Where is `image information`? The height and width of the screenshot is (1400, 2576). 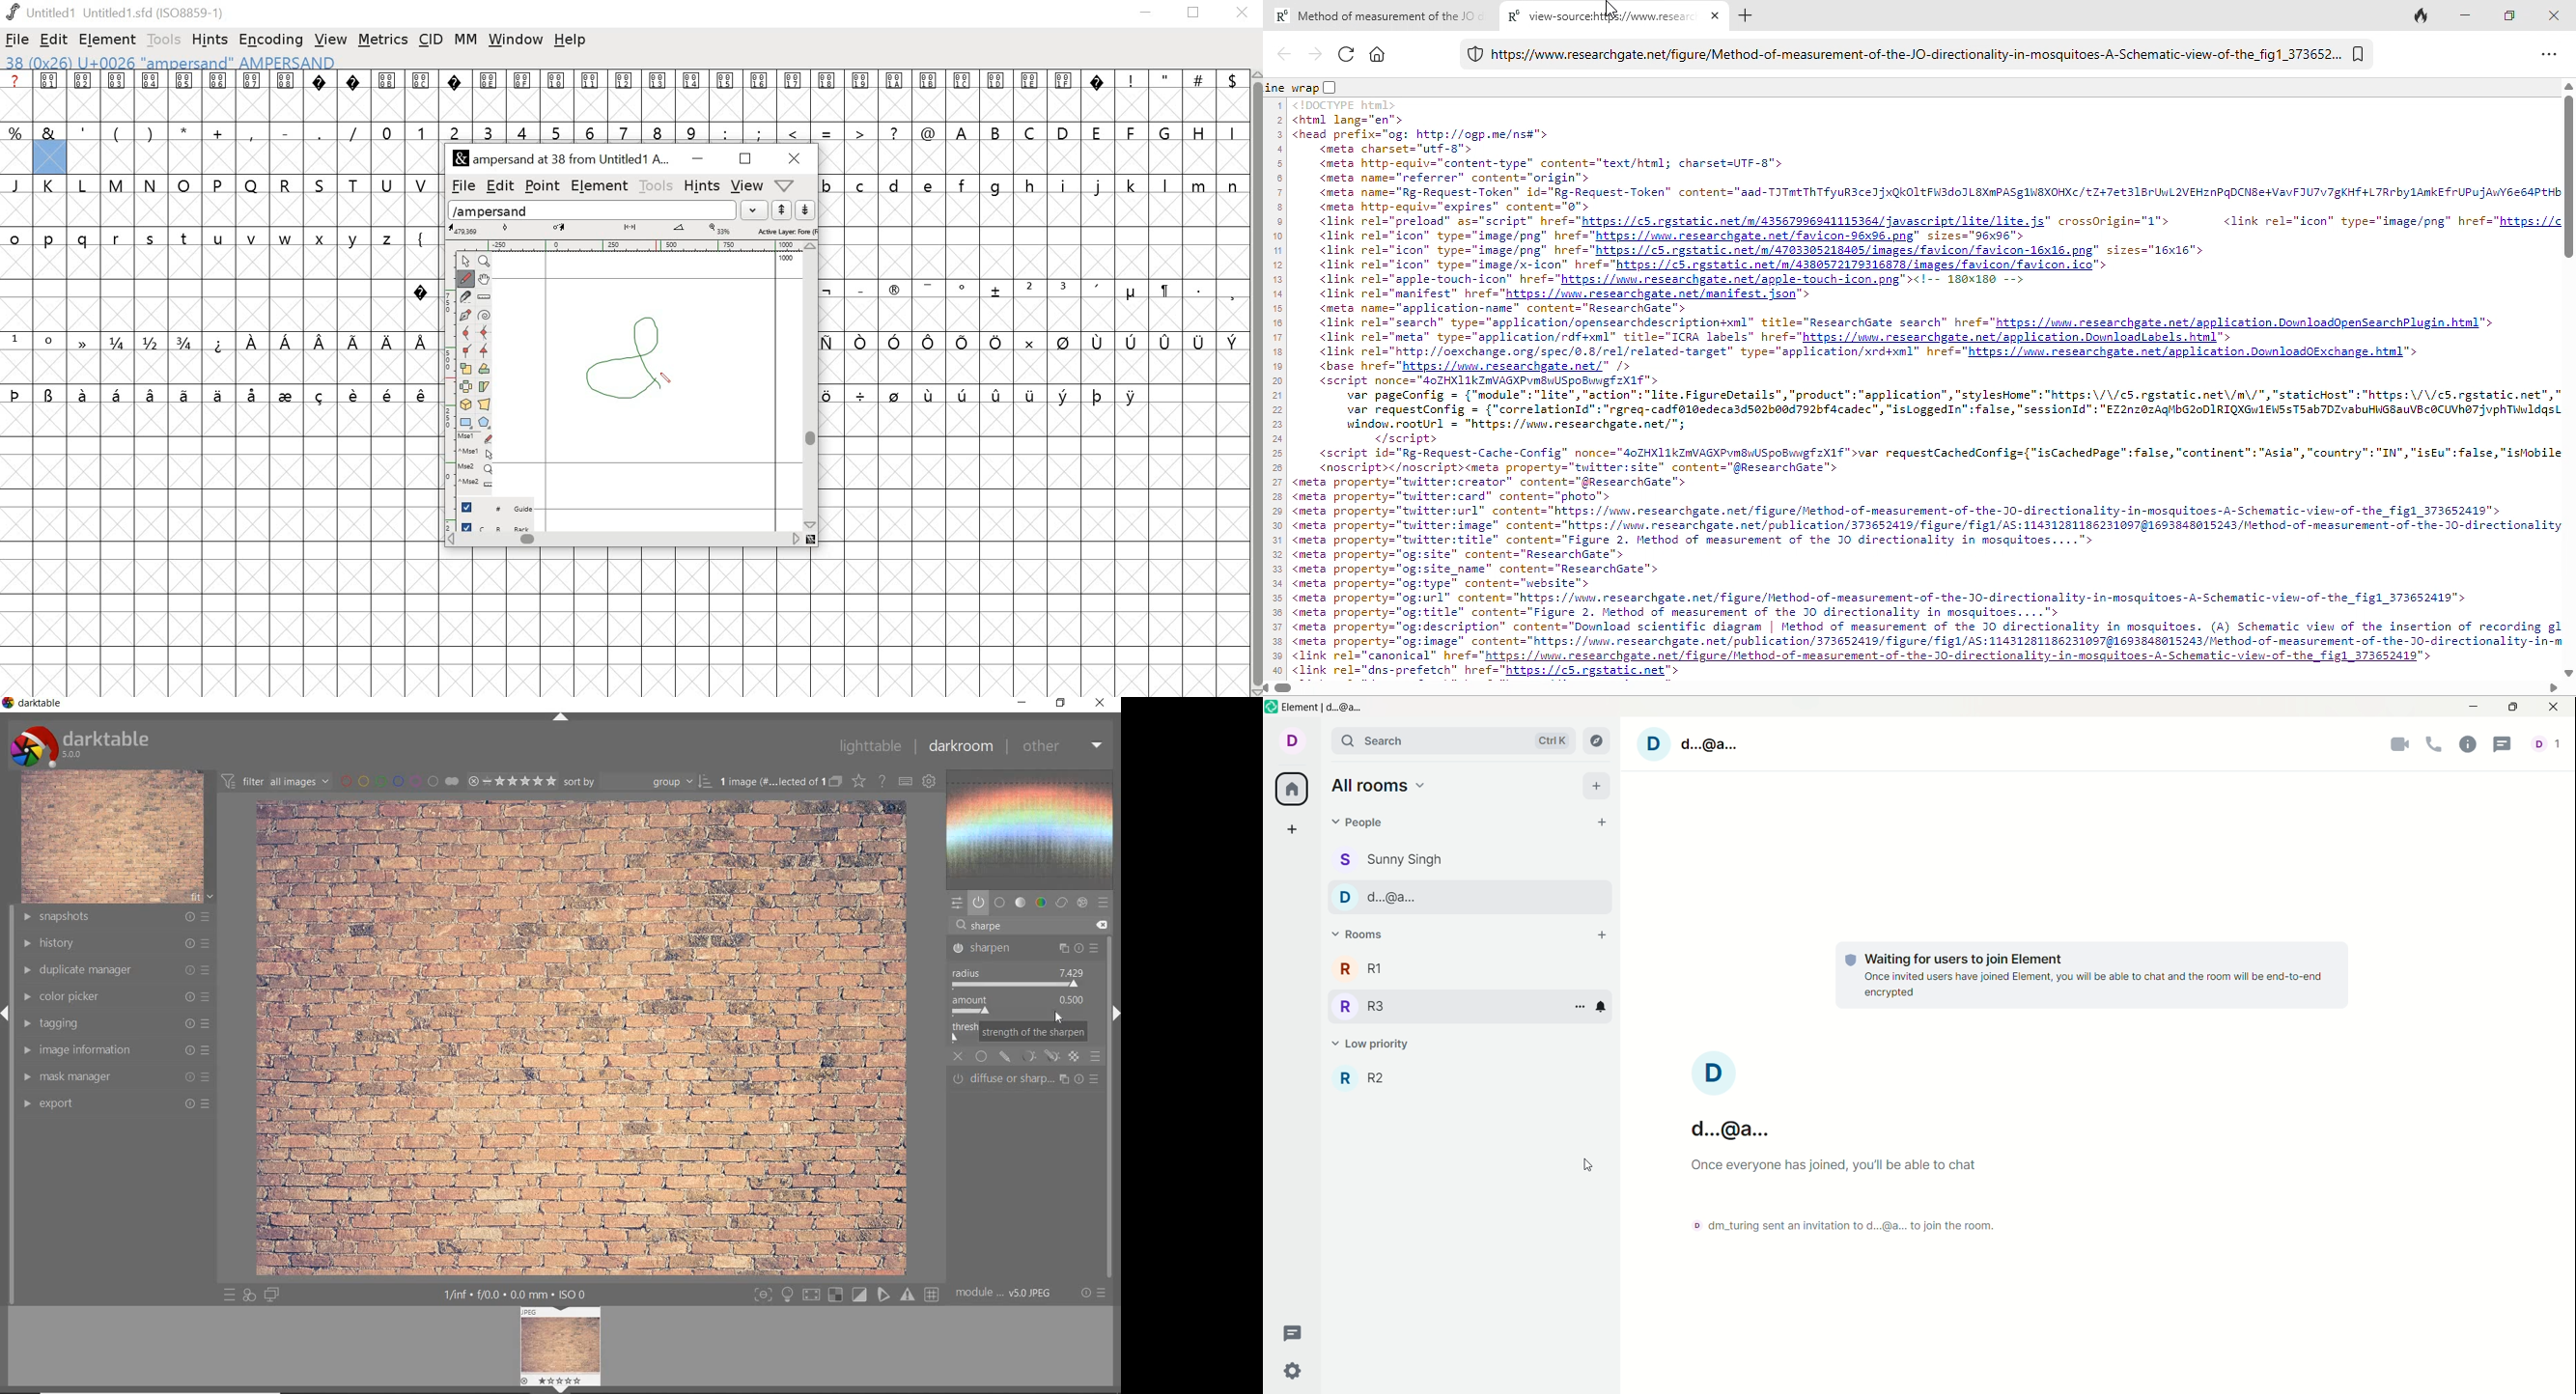 image information is located at coordinates (116, 1050).